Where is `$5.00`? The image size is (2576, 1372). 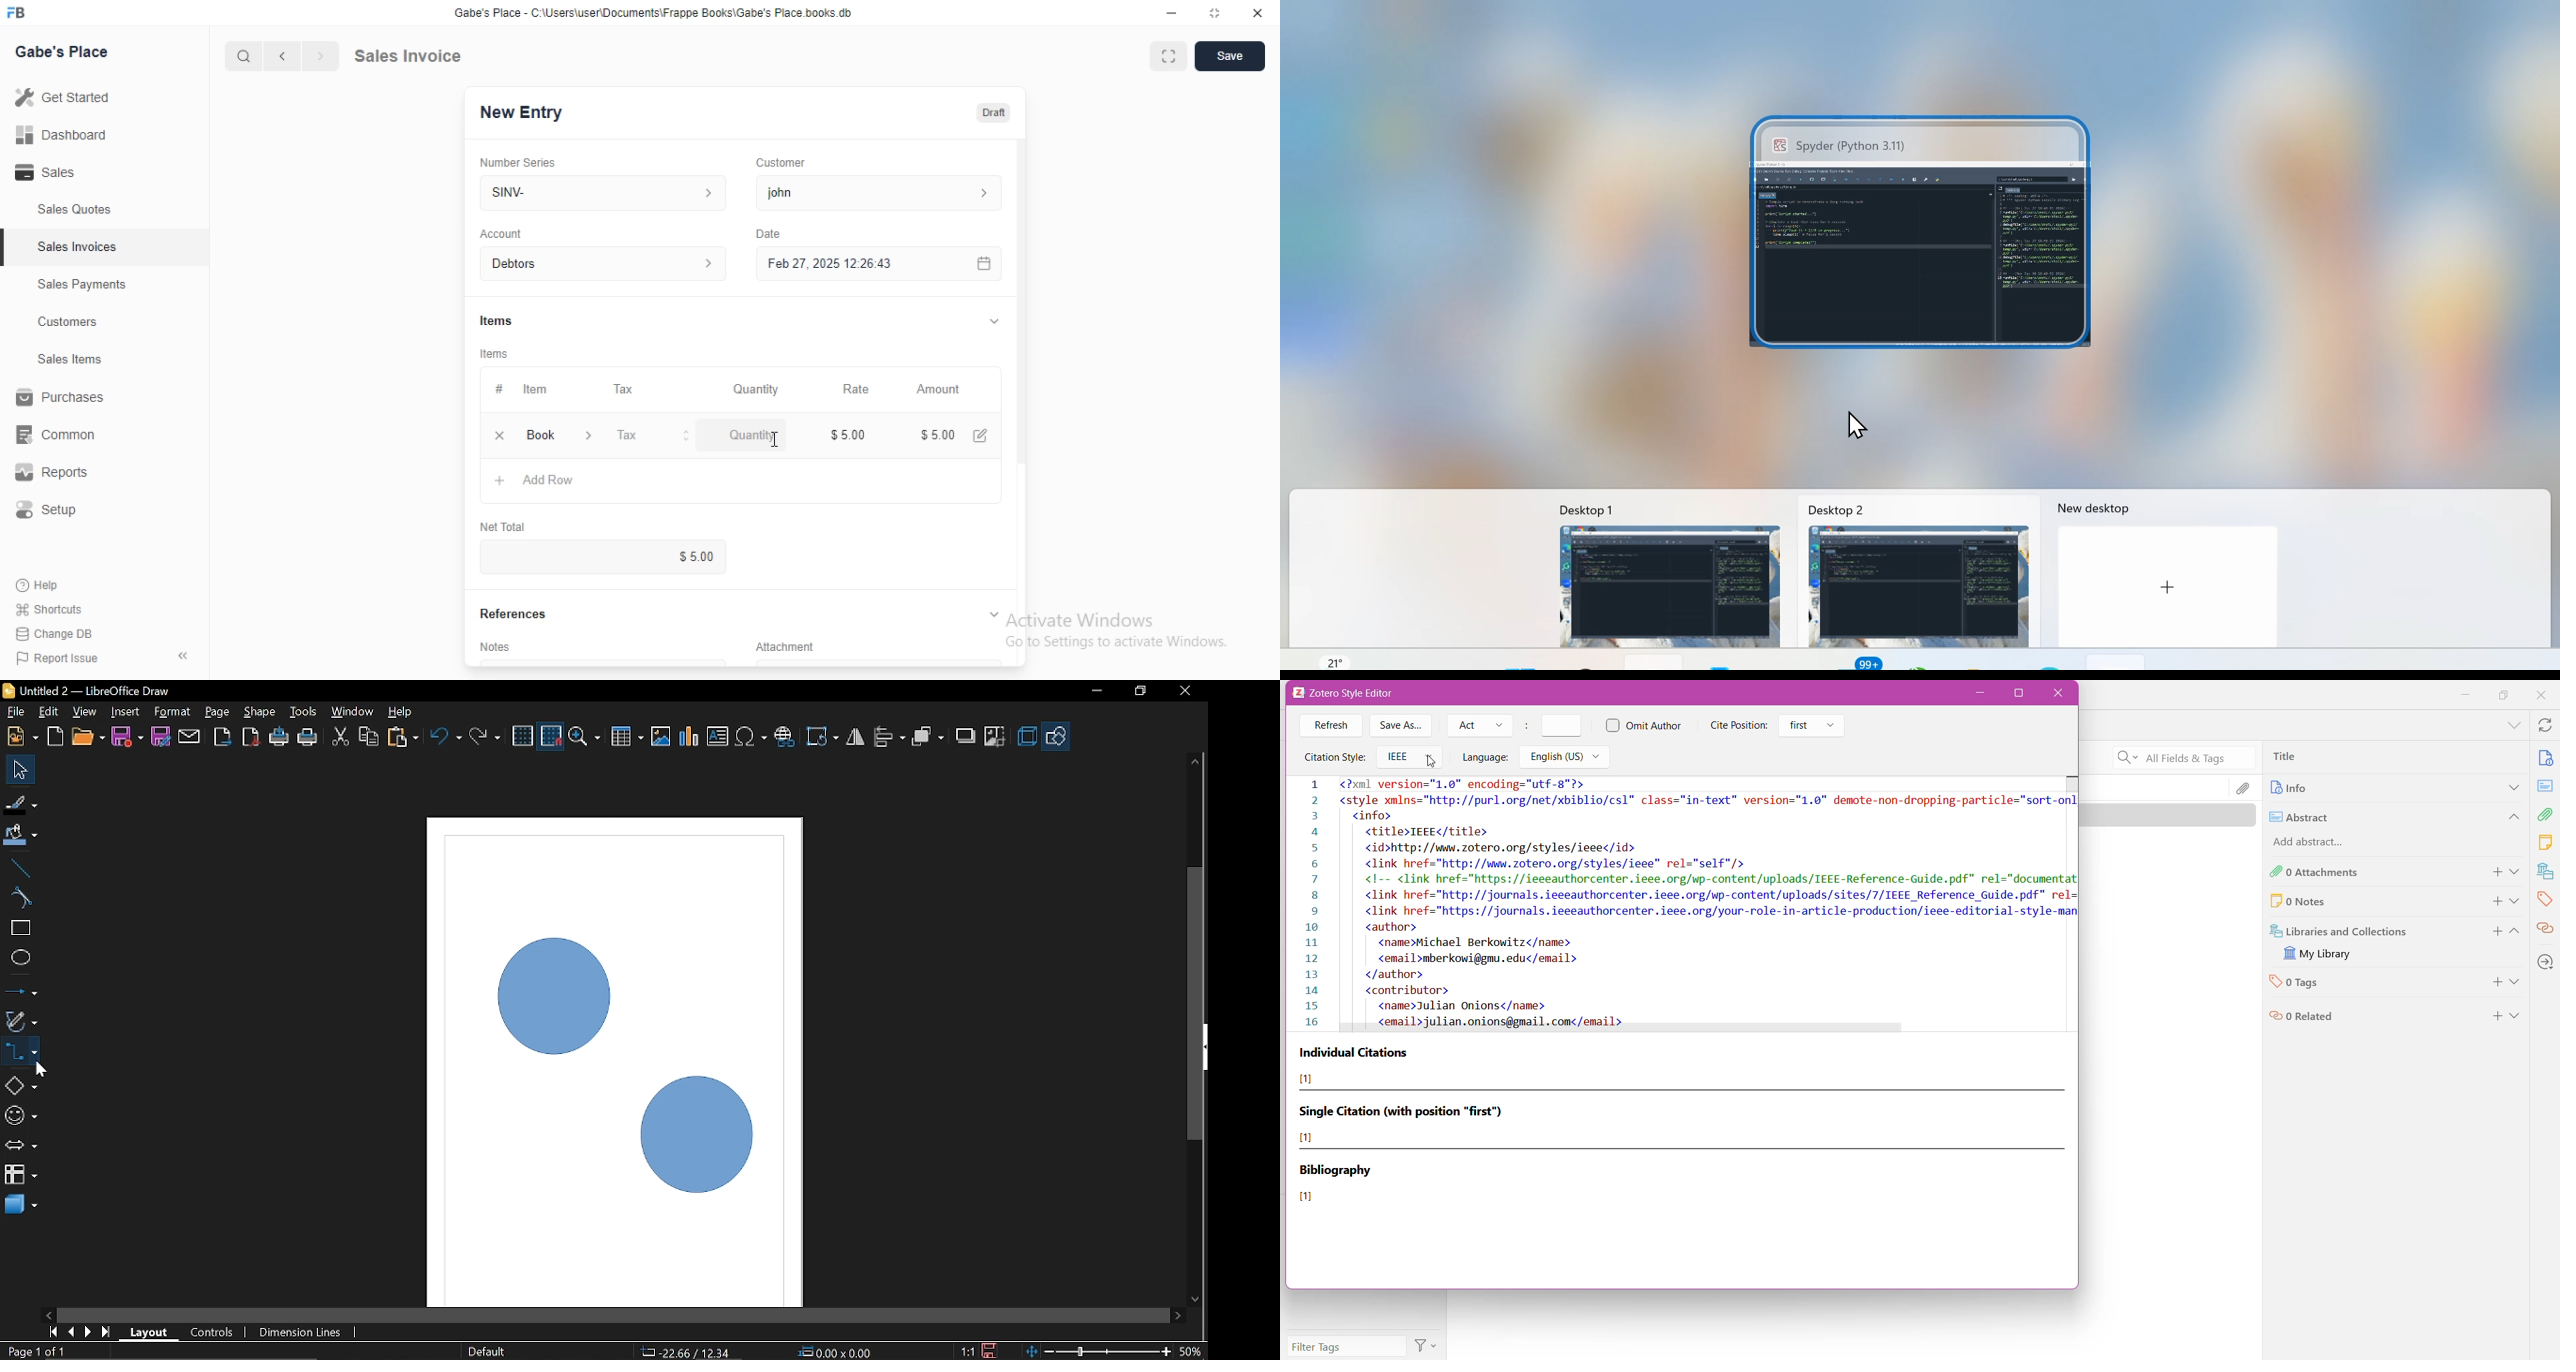 $5.00 is located at coordinates (849, 434).